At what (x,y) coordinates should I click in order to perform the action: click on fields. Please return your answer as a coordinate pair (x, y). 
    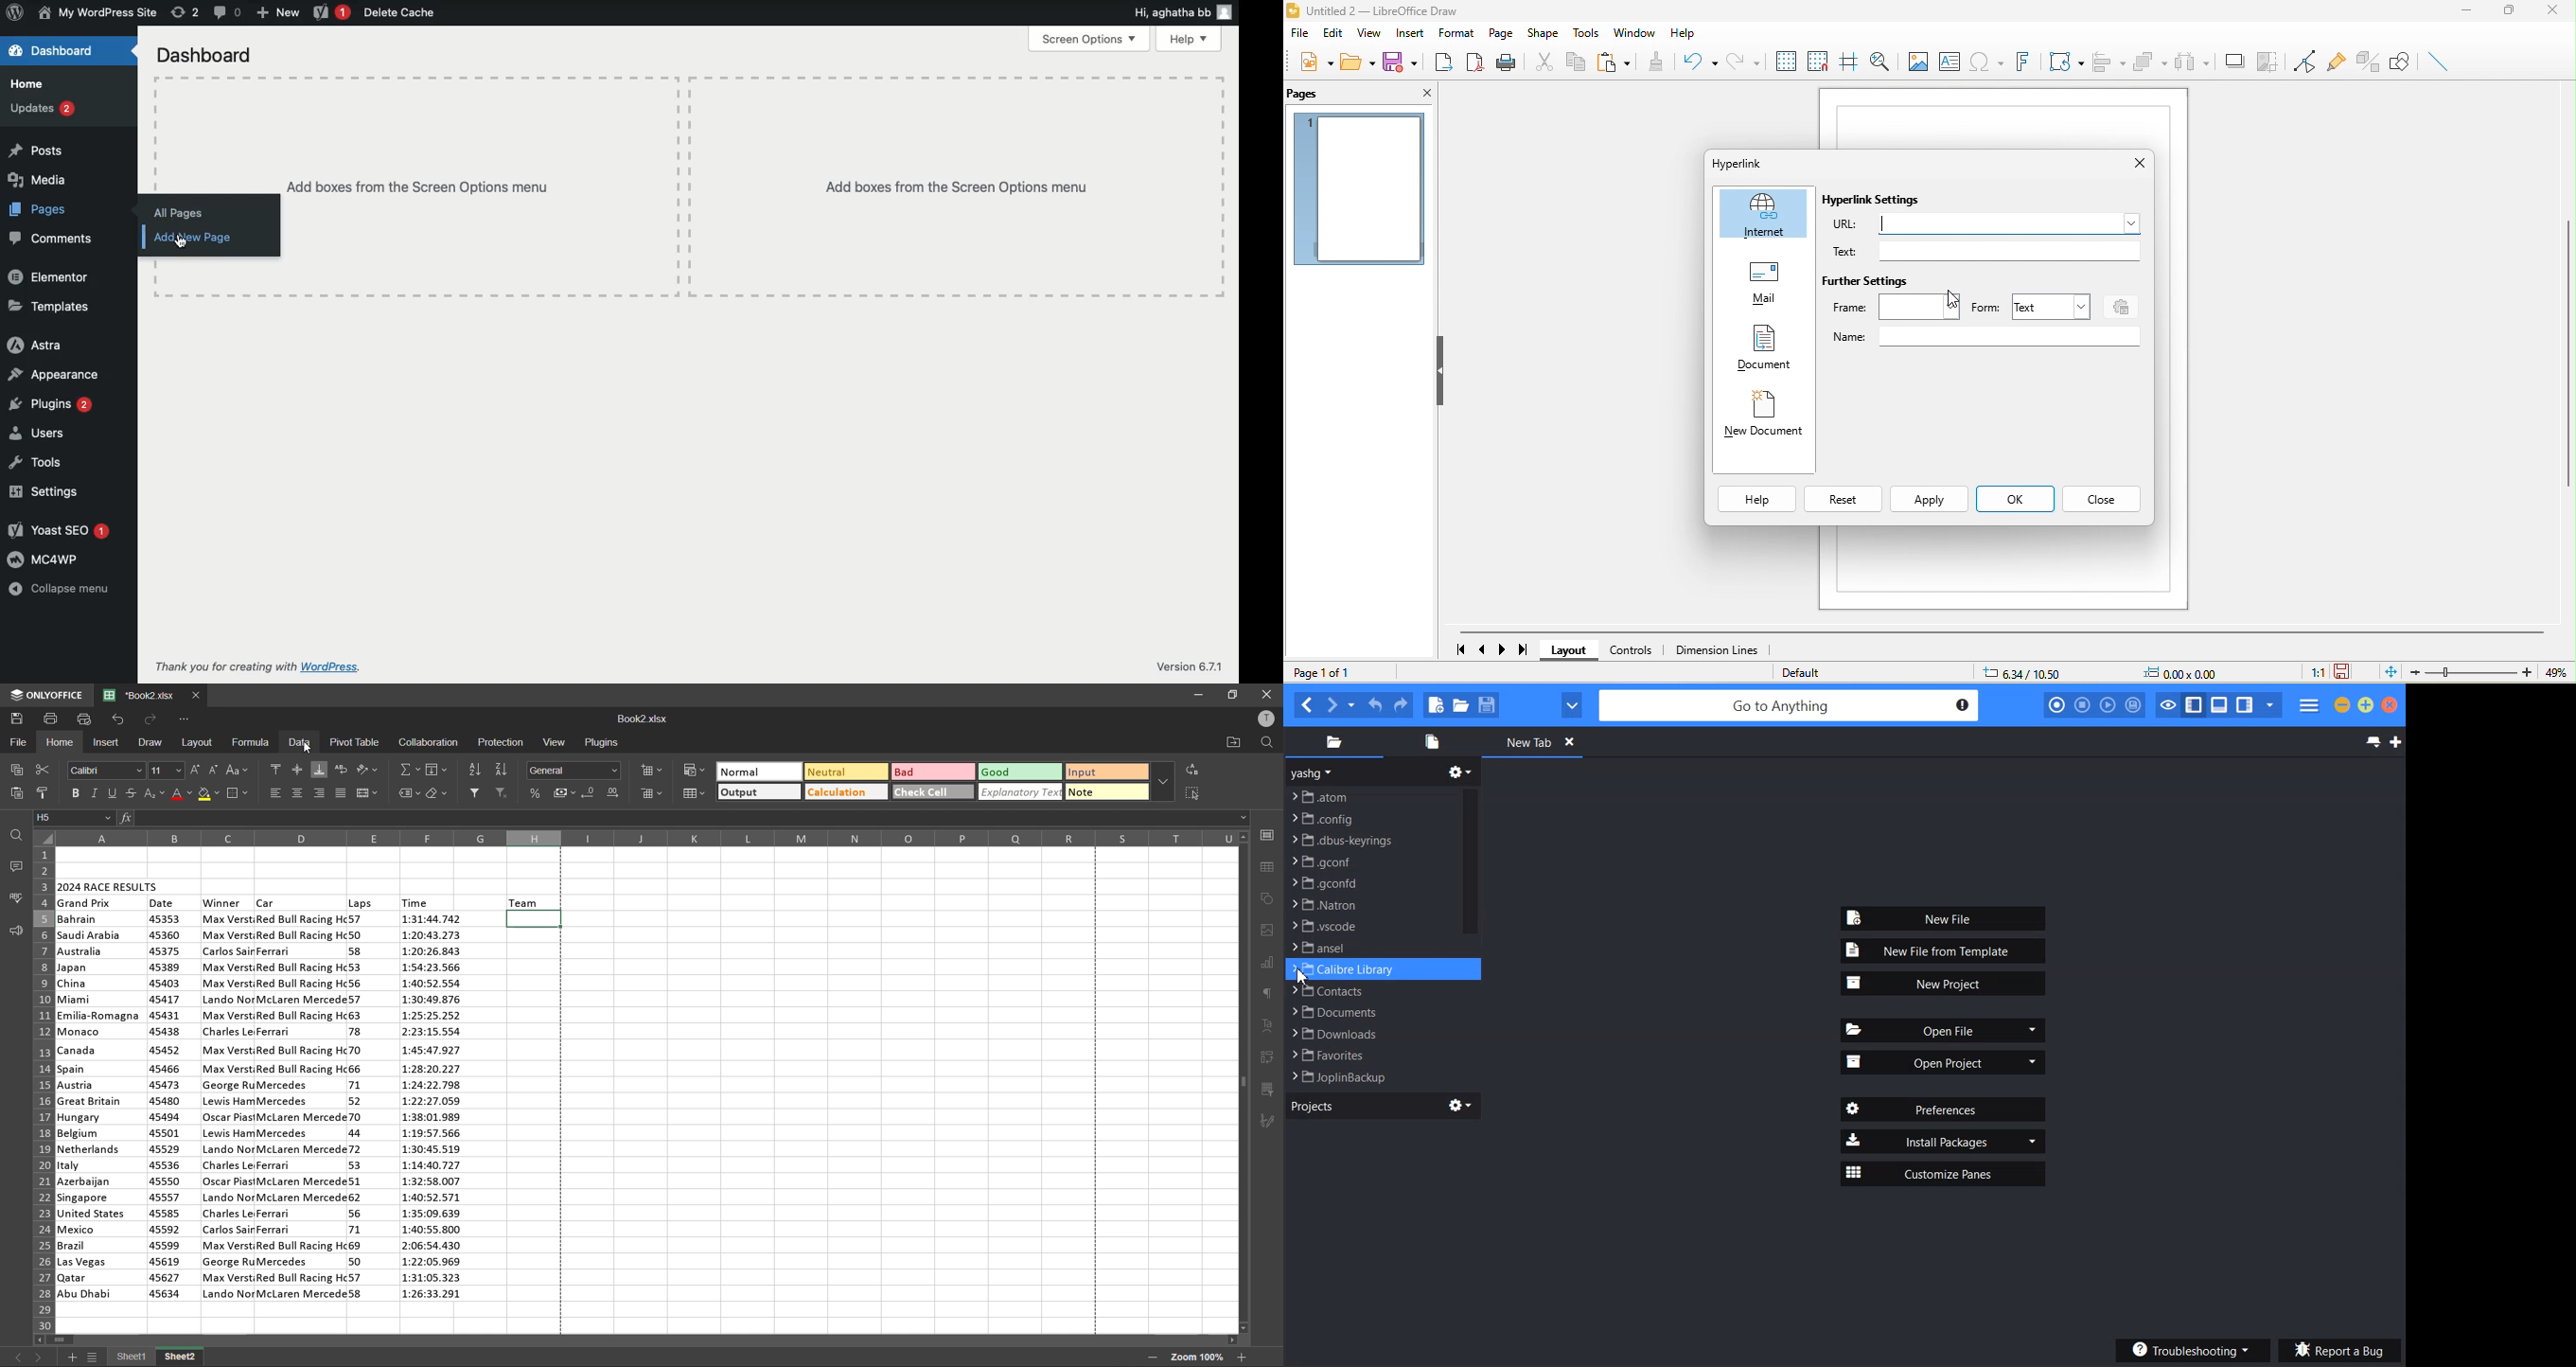
    Looking at the image, I should click on (437, 771).